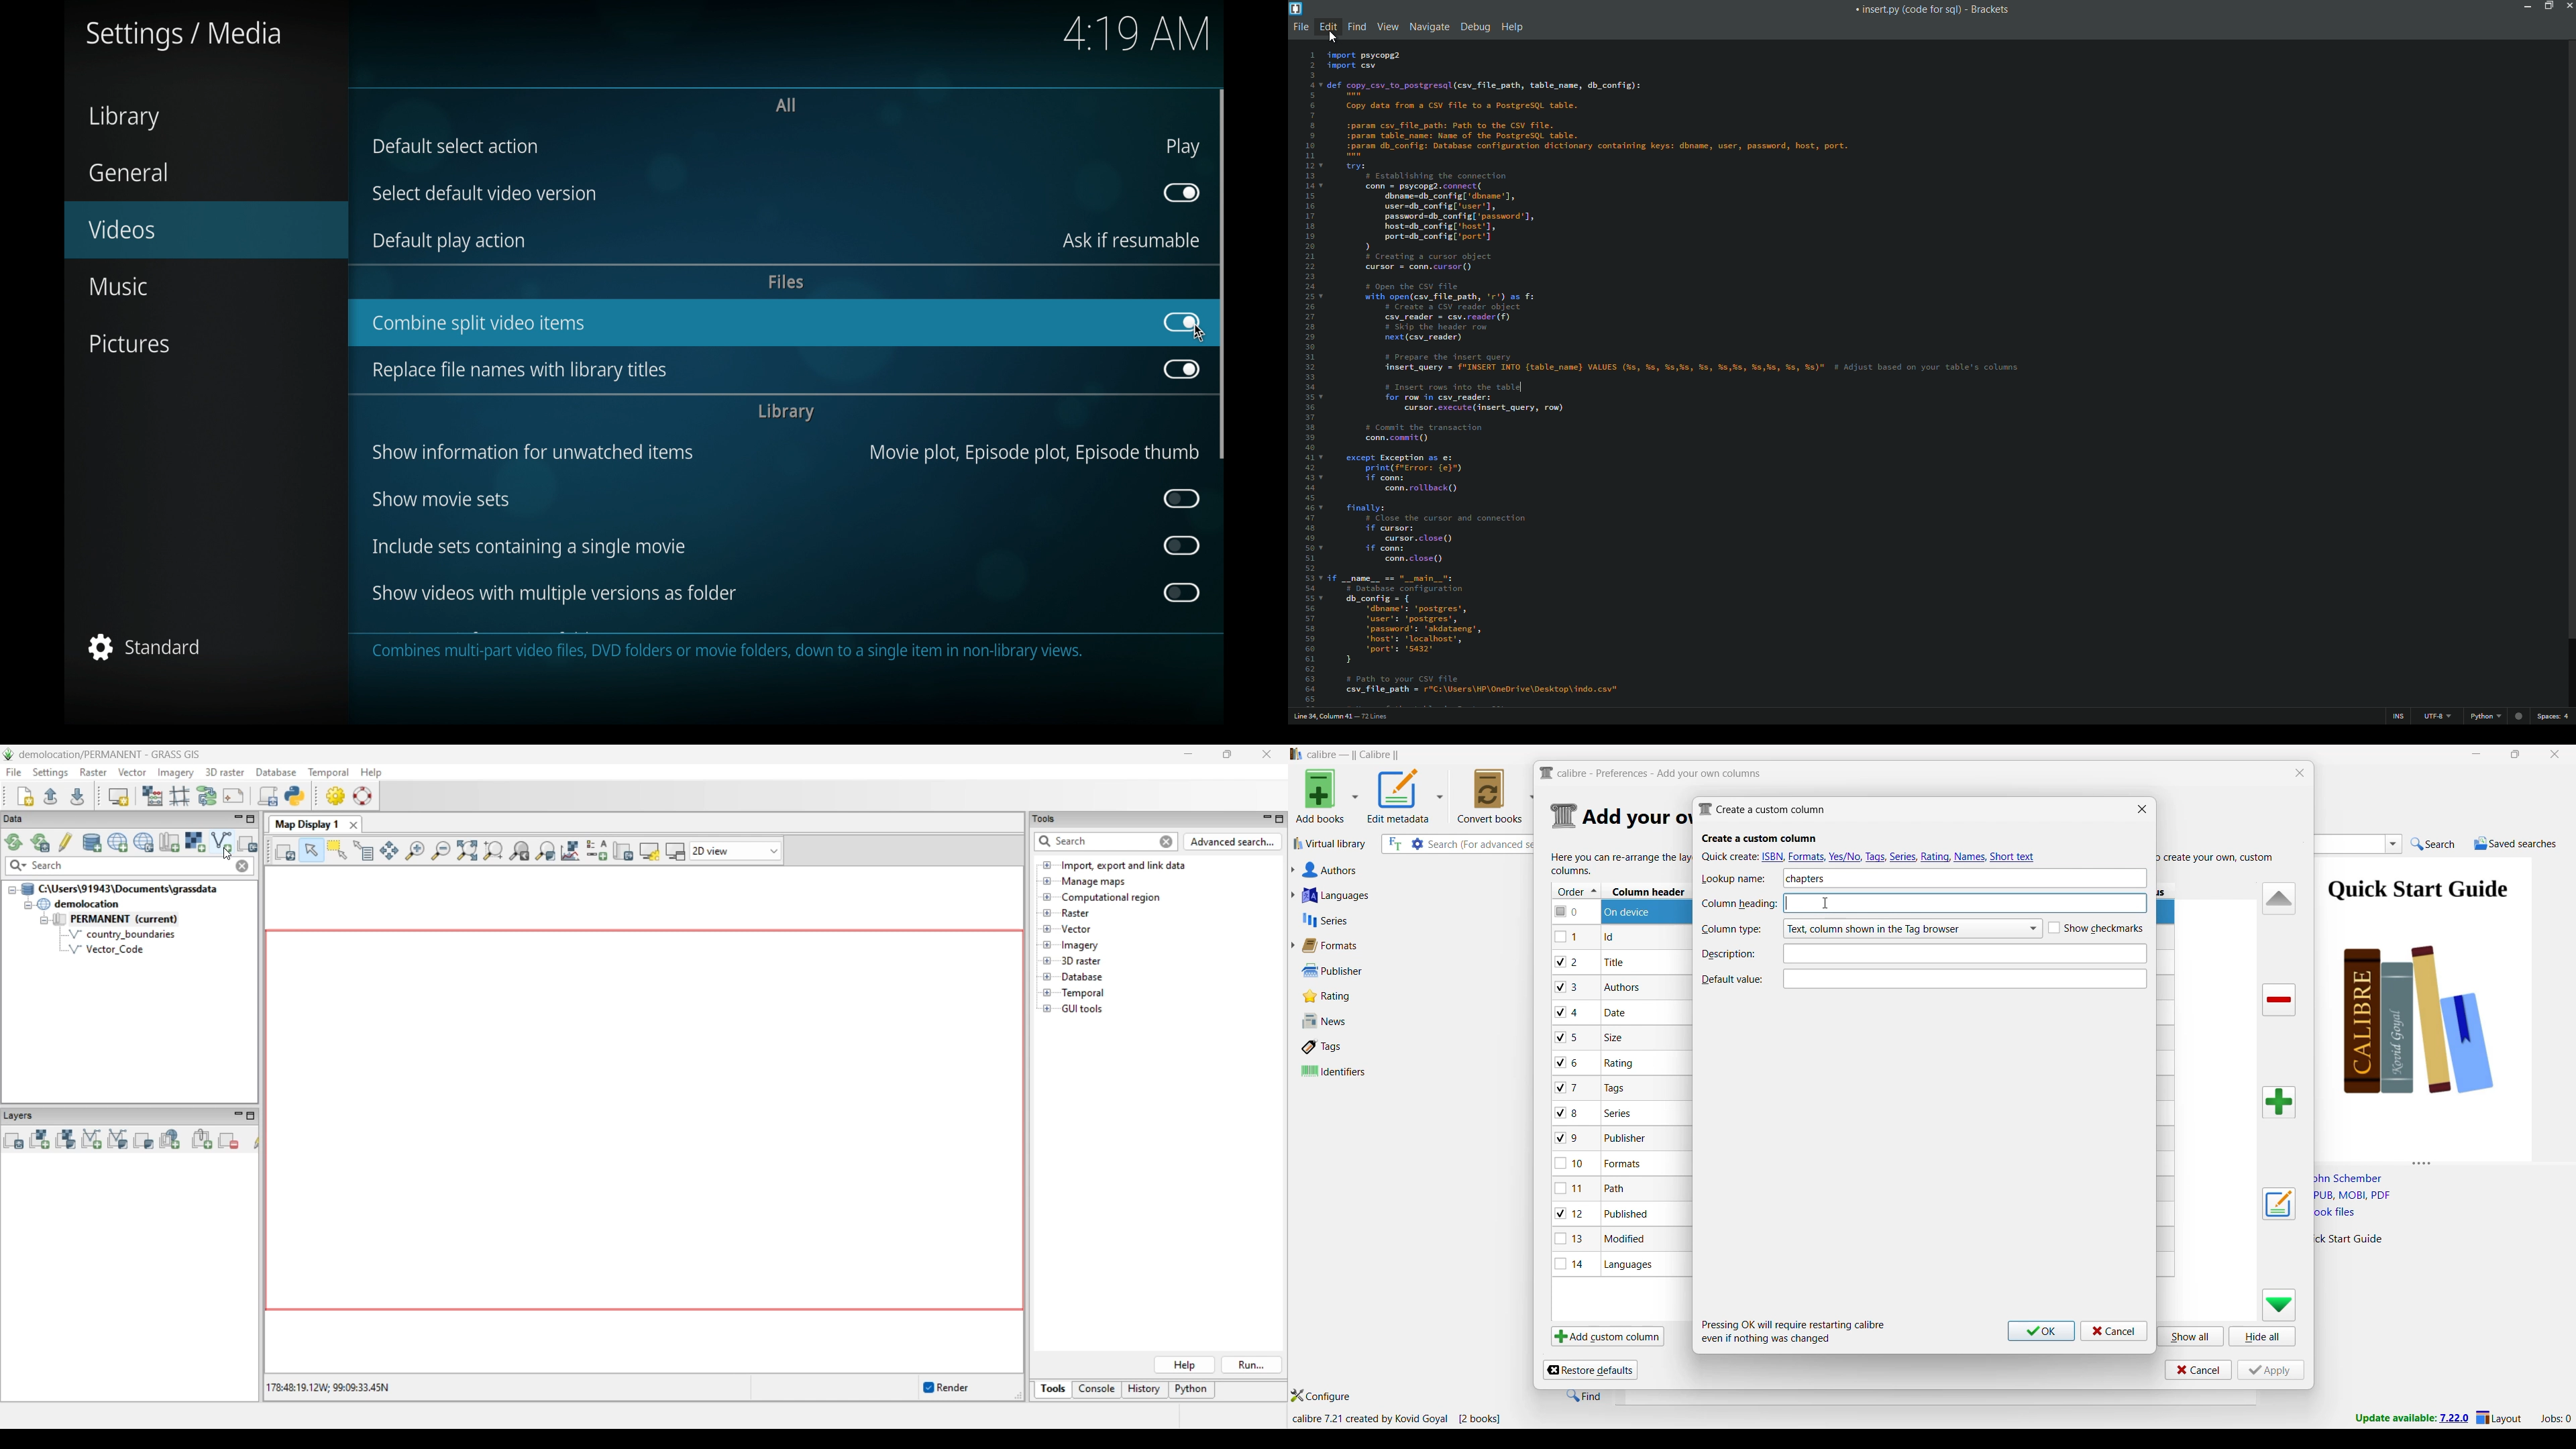 Image resolution: width=2576 pixels, height=1456 pixels. I want to click on select default video version, so click(484, 193).